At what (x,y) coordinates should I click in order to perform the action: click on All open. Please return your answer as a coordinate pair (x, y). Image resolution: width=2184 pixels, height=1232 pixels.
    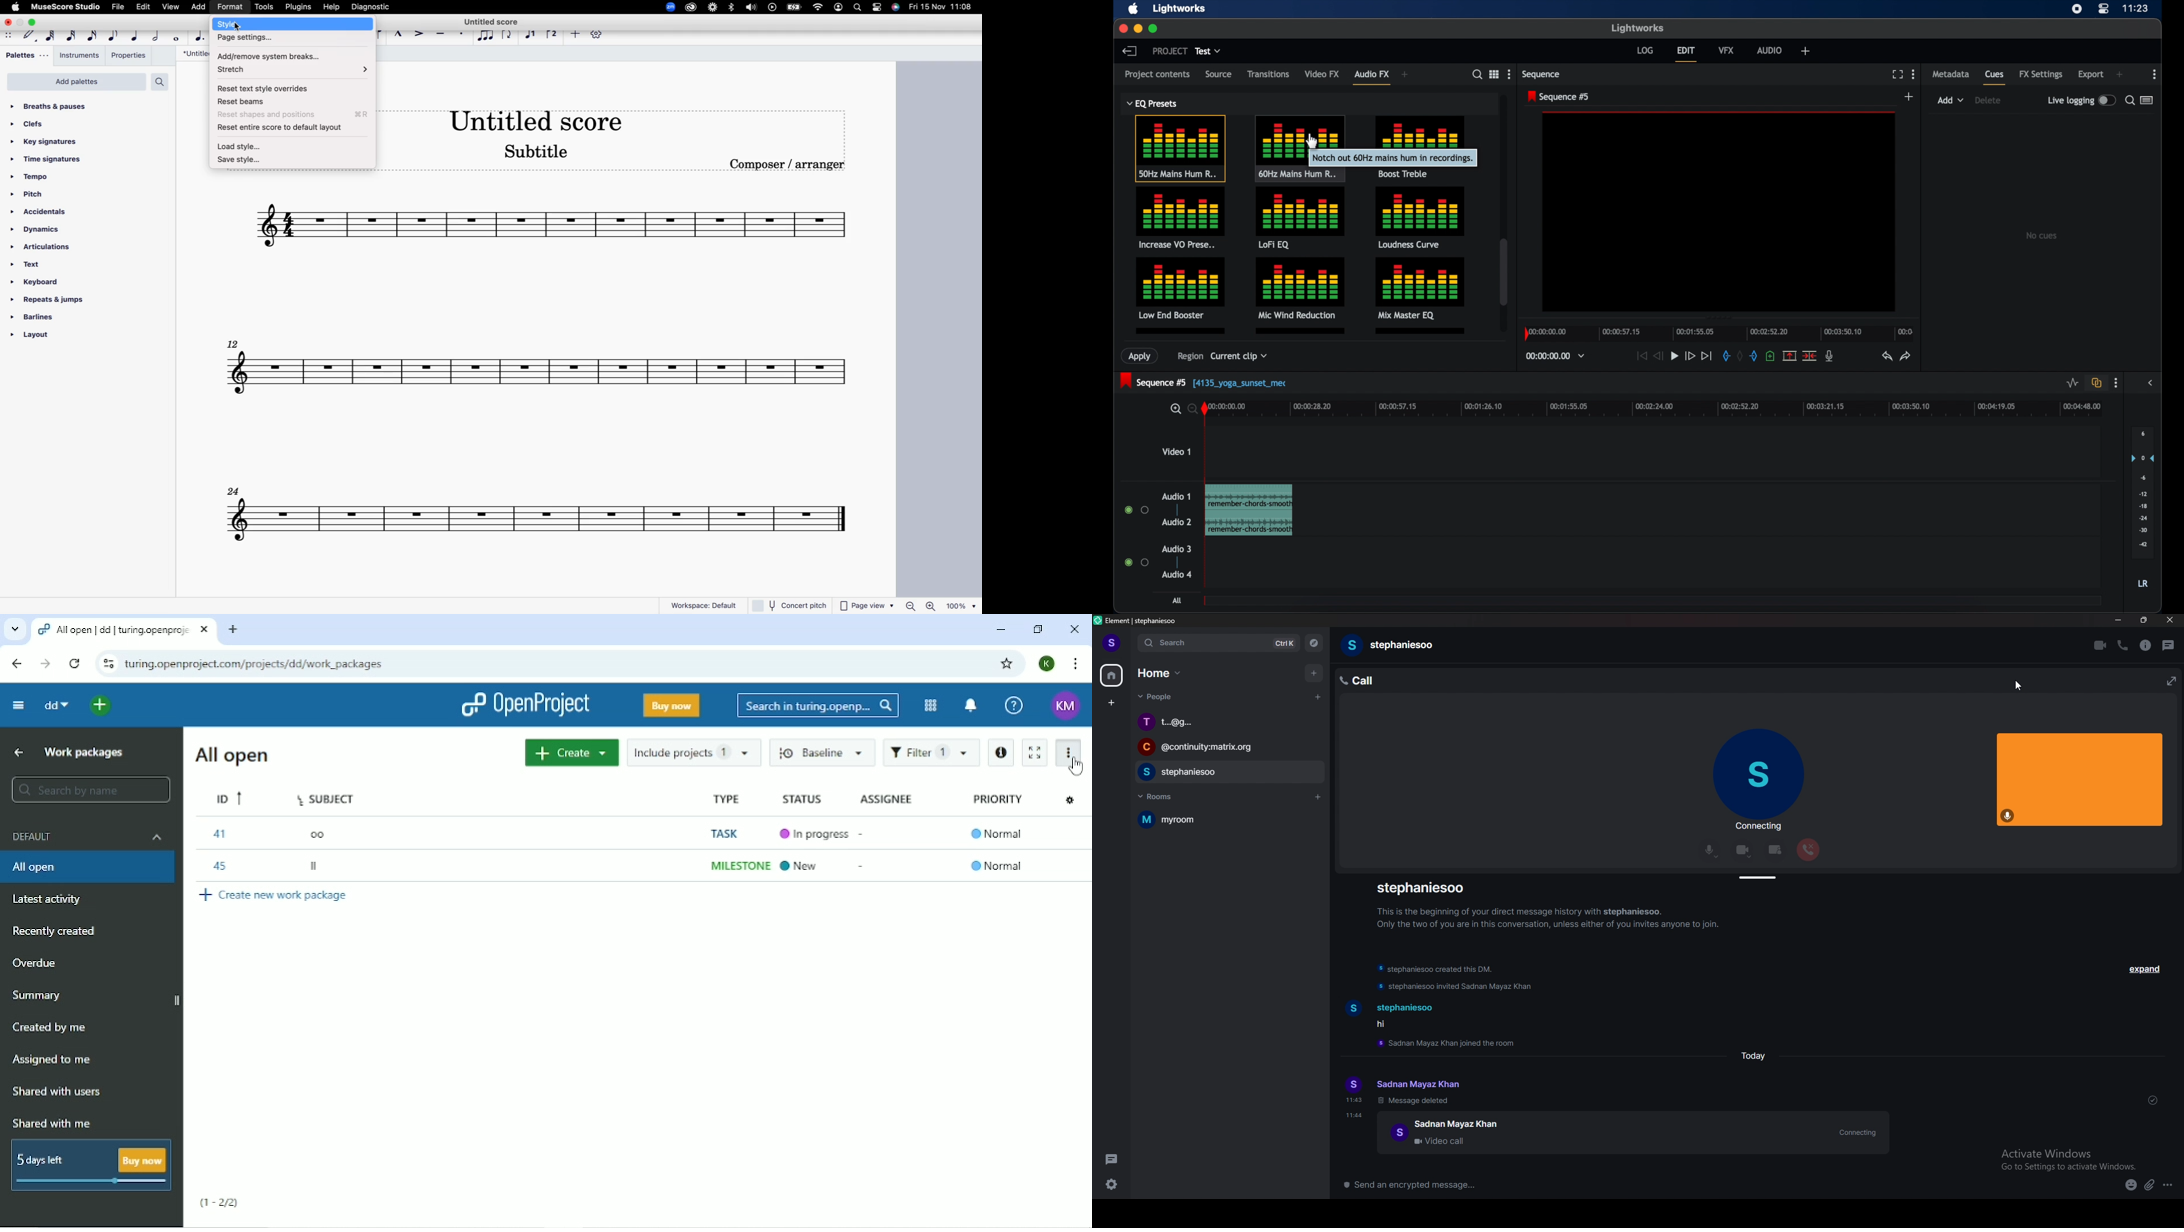
    Looking at the image, I should click on (89, 867).